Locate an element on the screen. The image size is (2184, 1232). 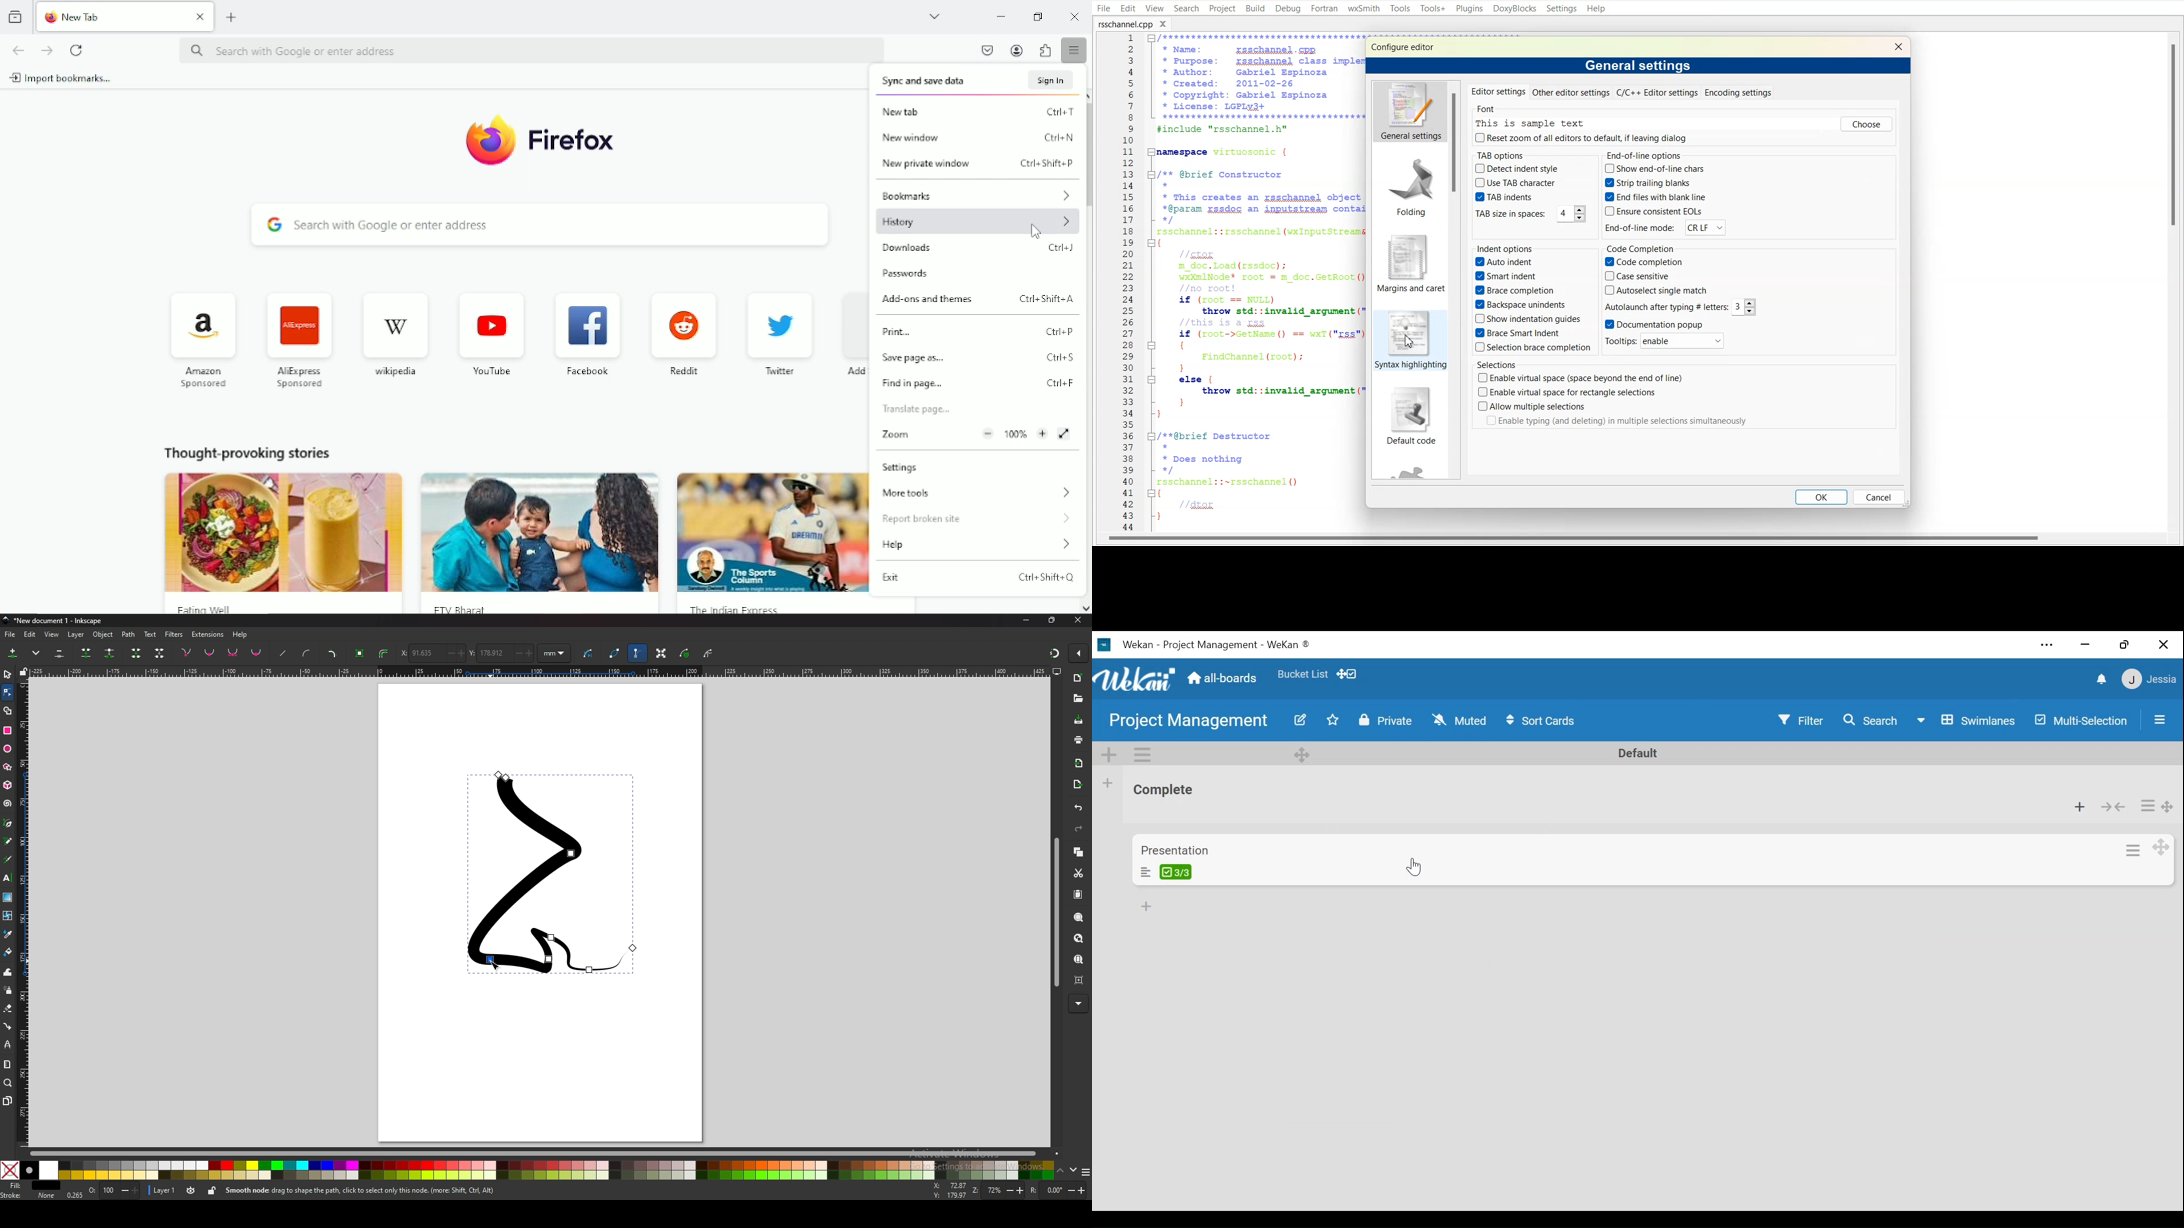
Add Card to top of the list is located at coordinates (2081, 808).